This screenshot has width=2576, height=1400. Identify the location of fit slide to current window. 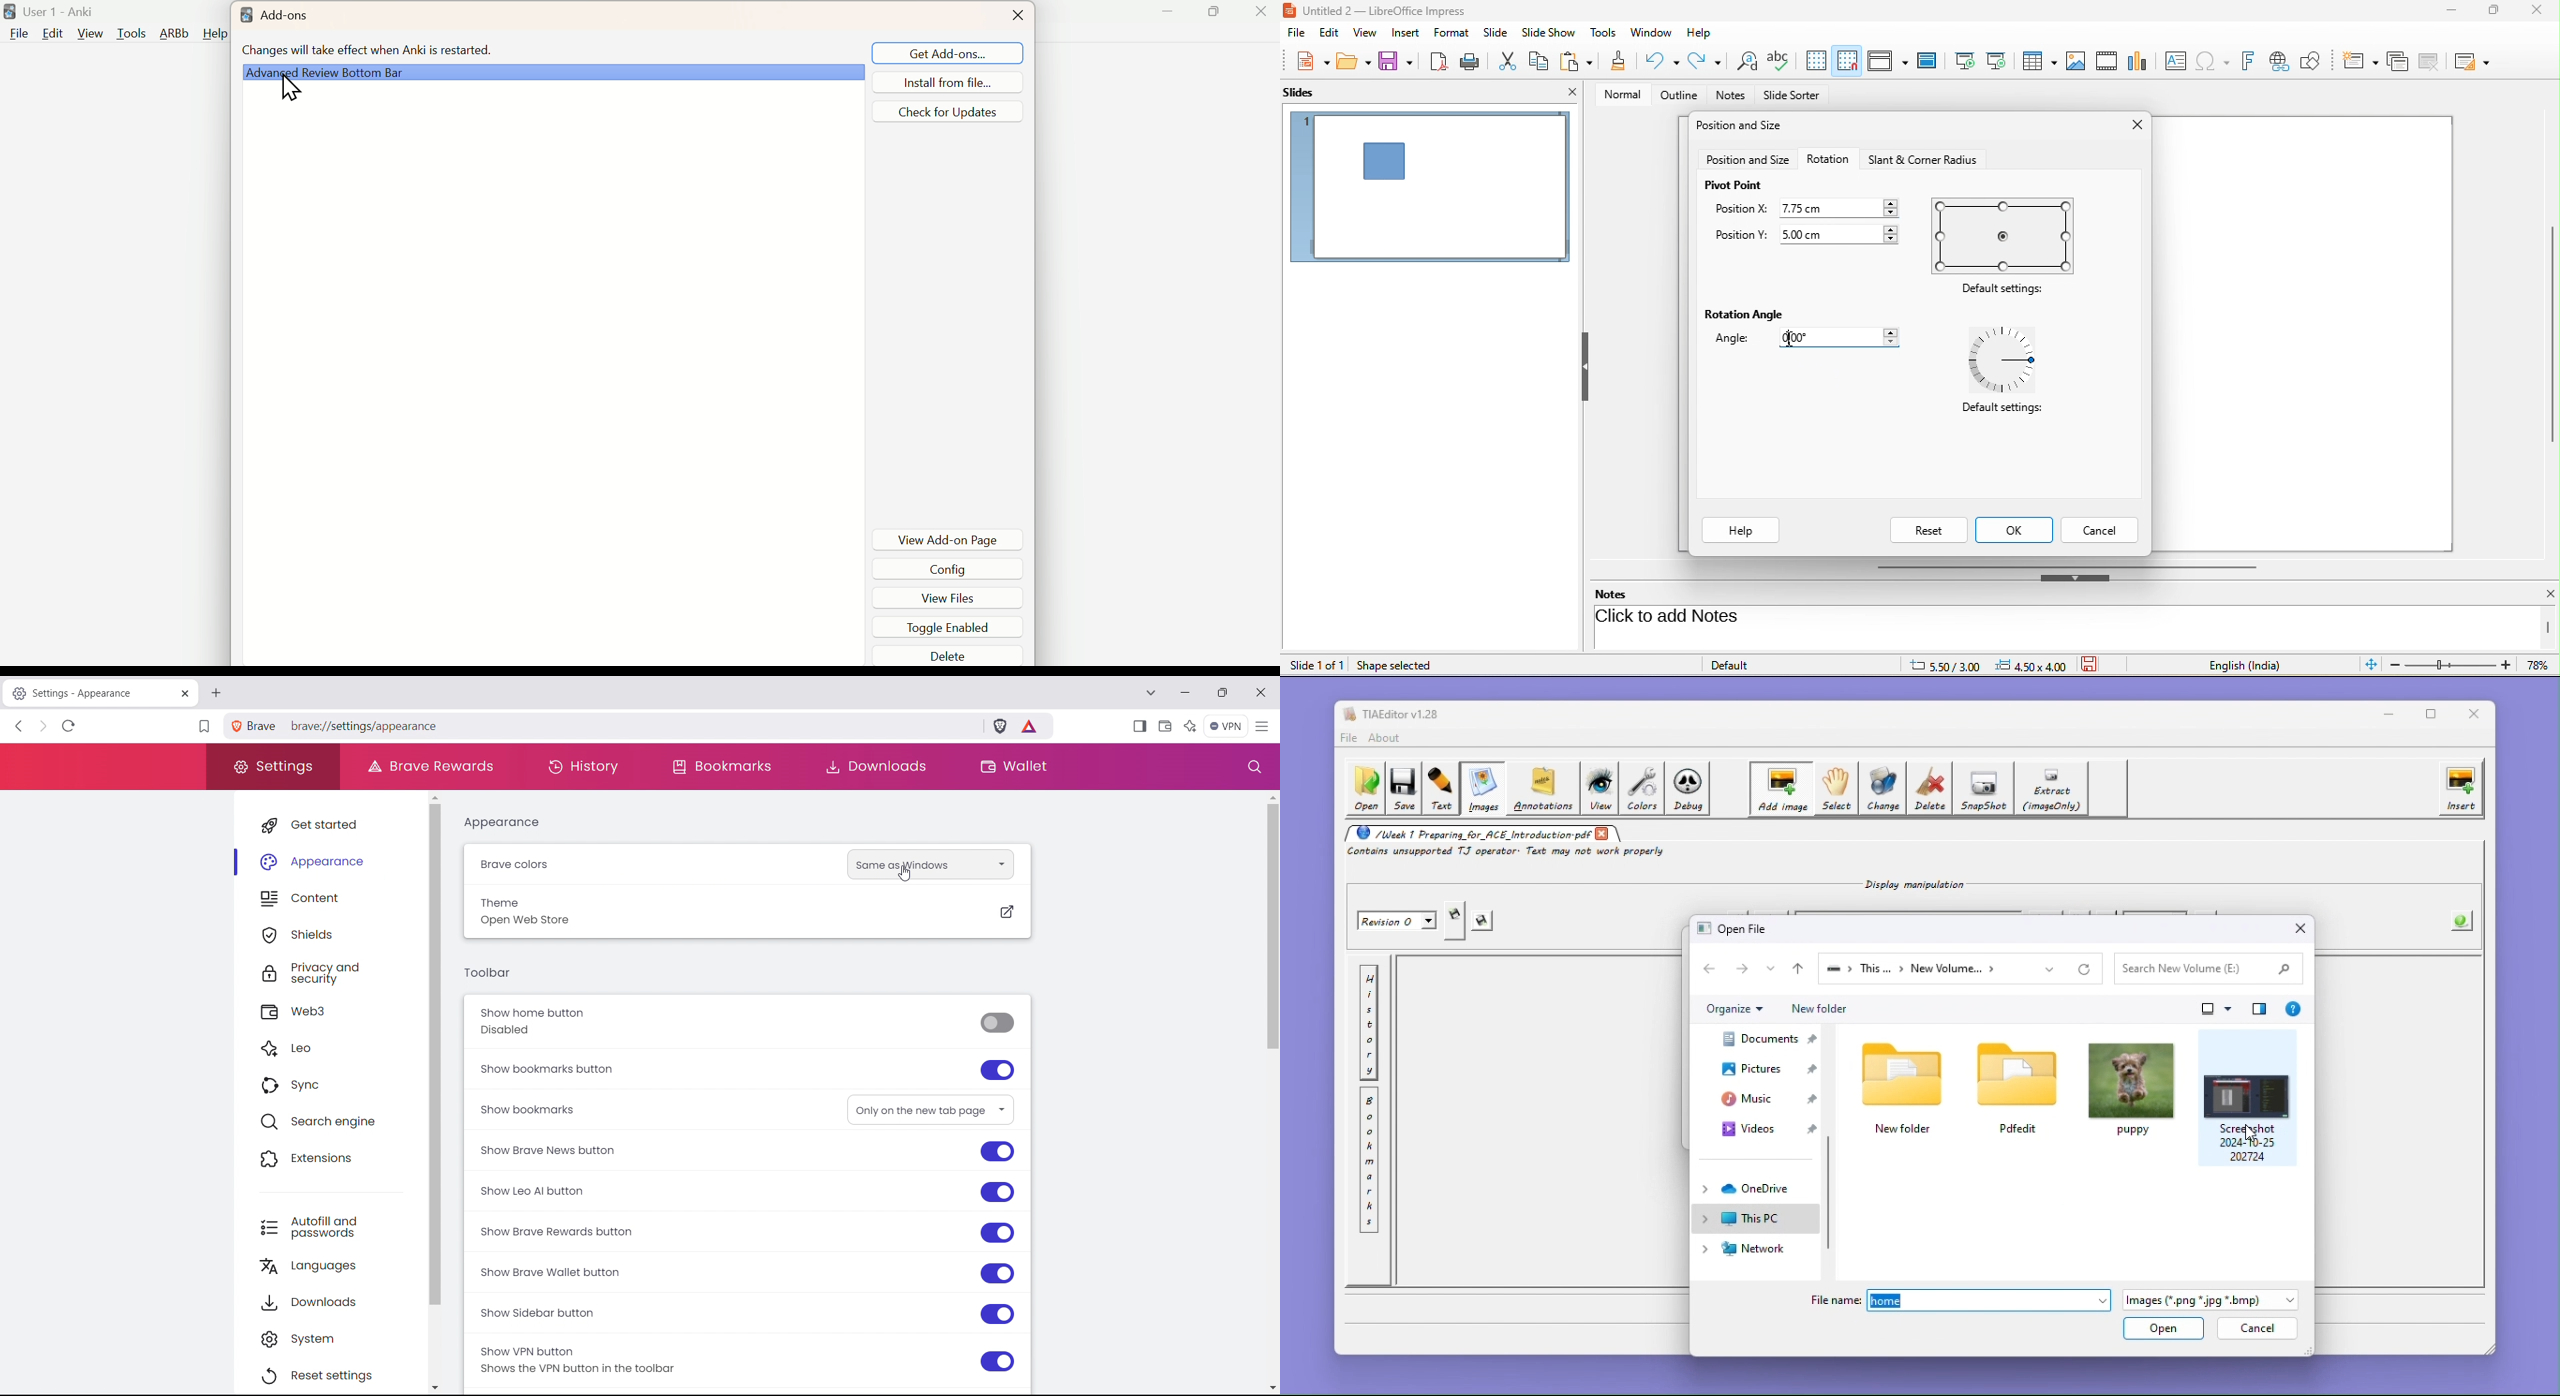
(2373, 665).